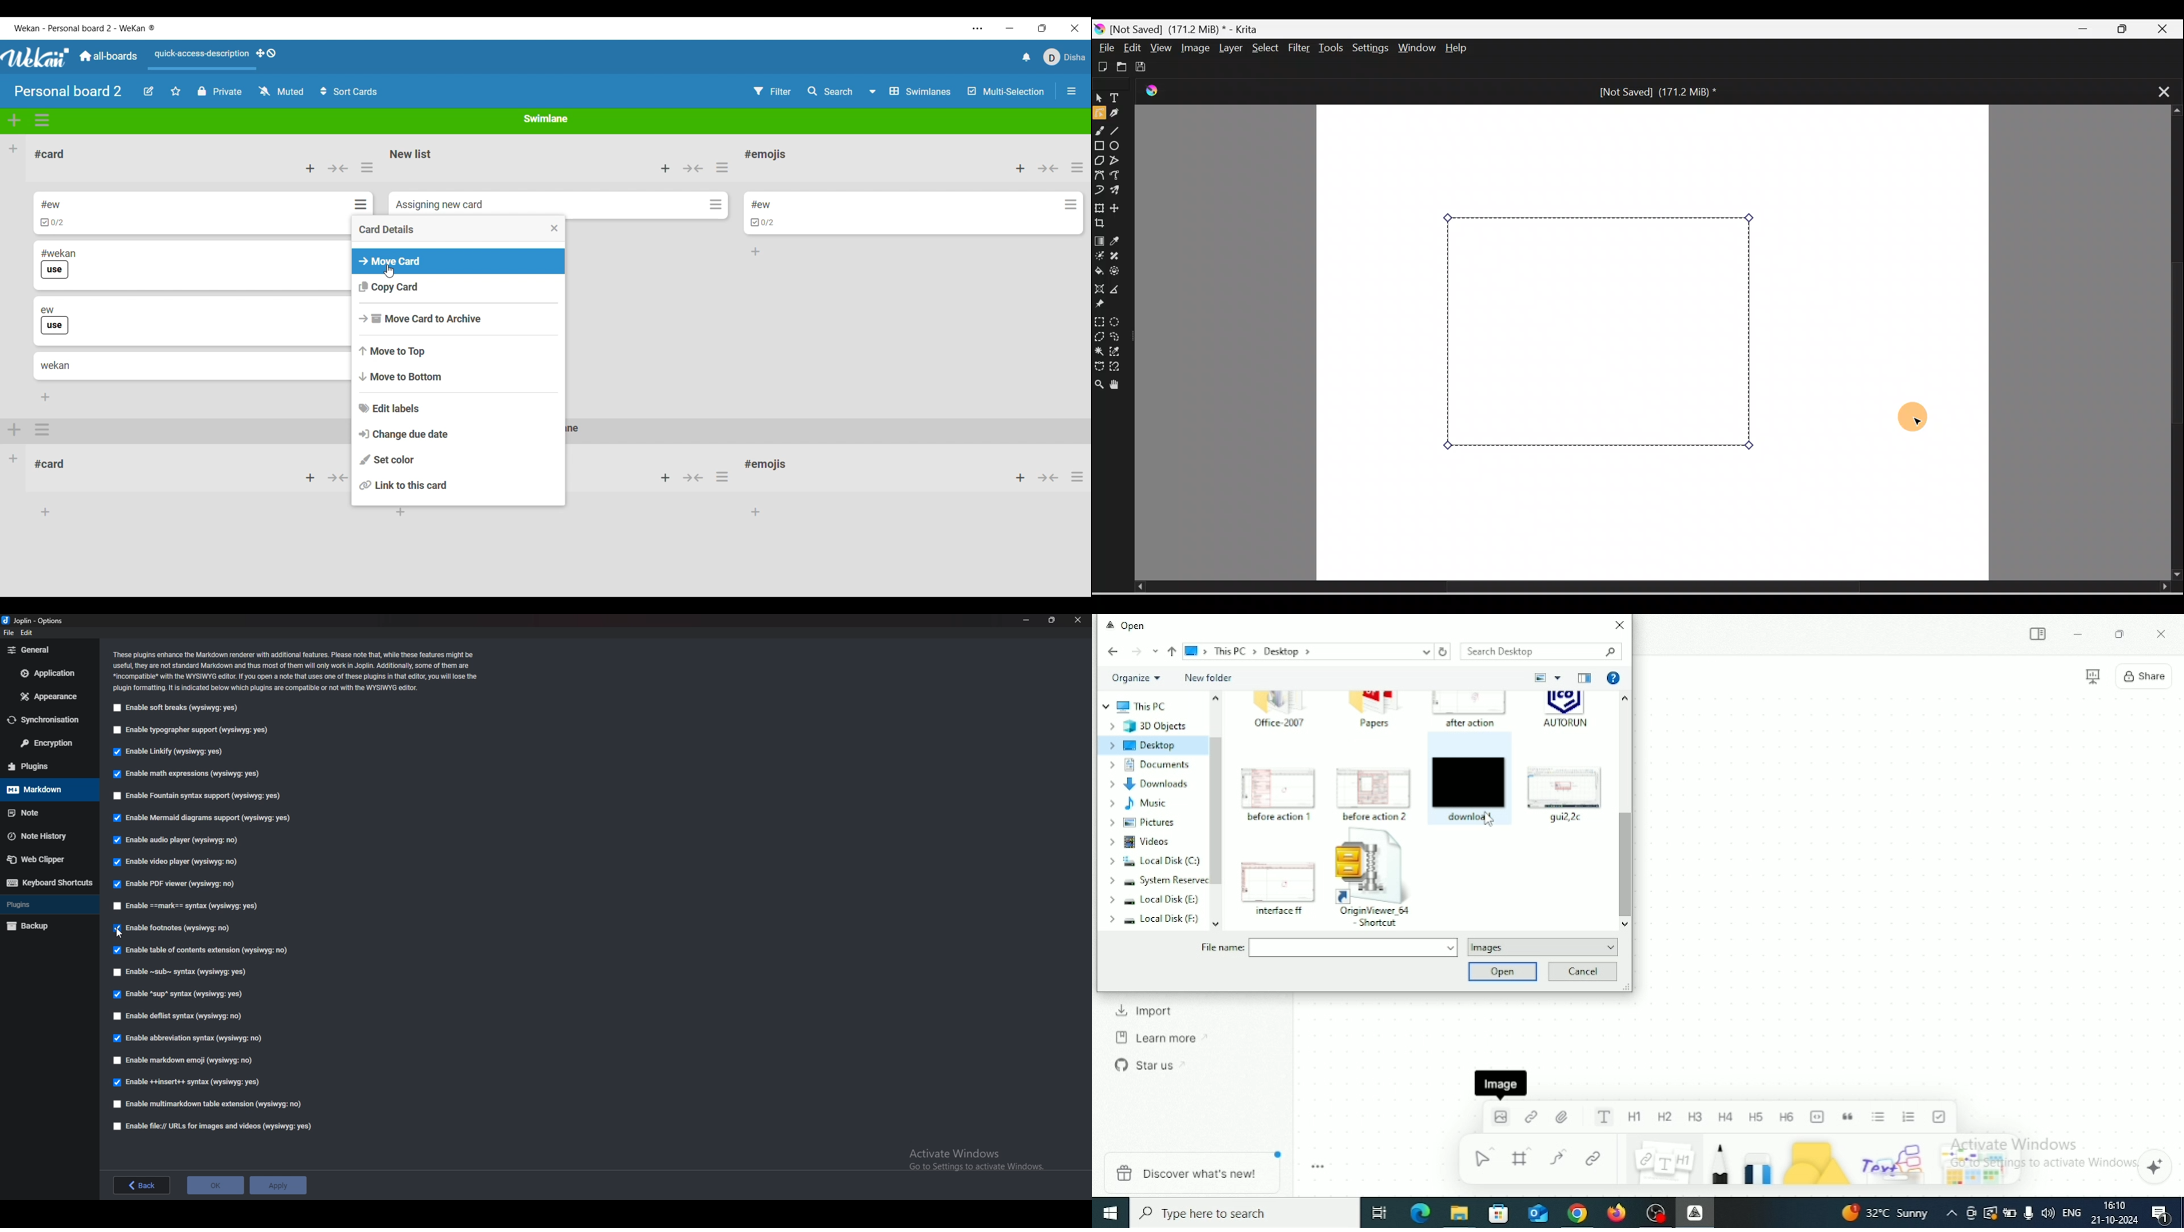 Image resolution: width=2184 pixels, height=1232 pixels. What do you see at coordinates (1636, 587) in the screenshot?
I see `Scroll bar` at bounding box center [1636, 587].